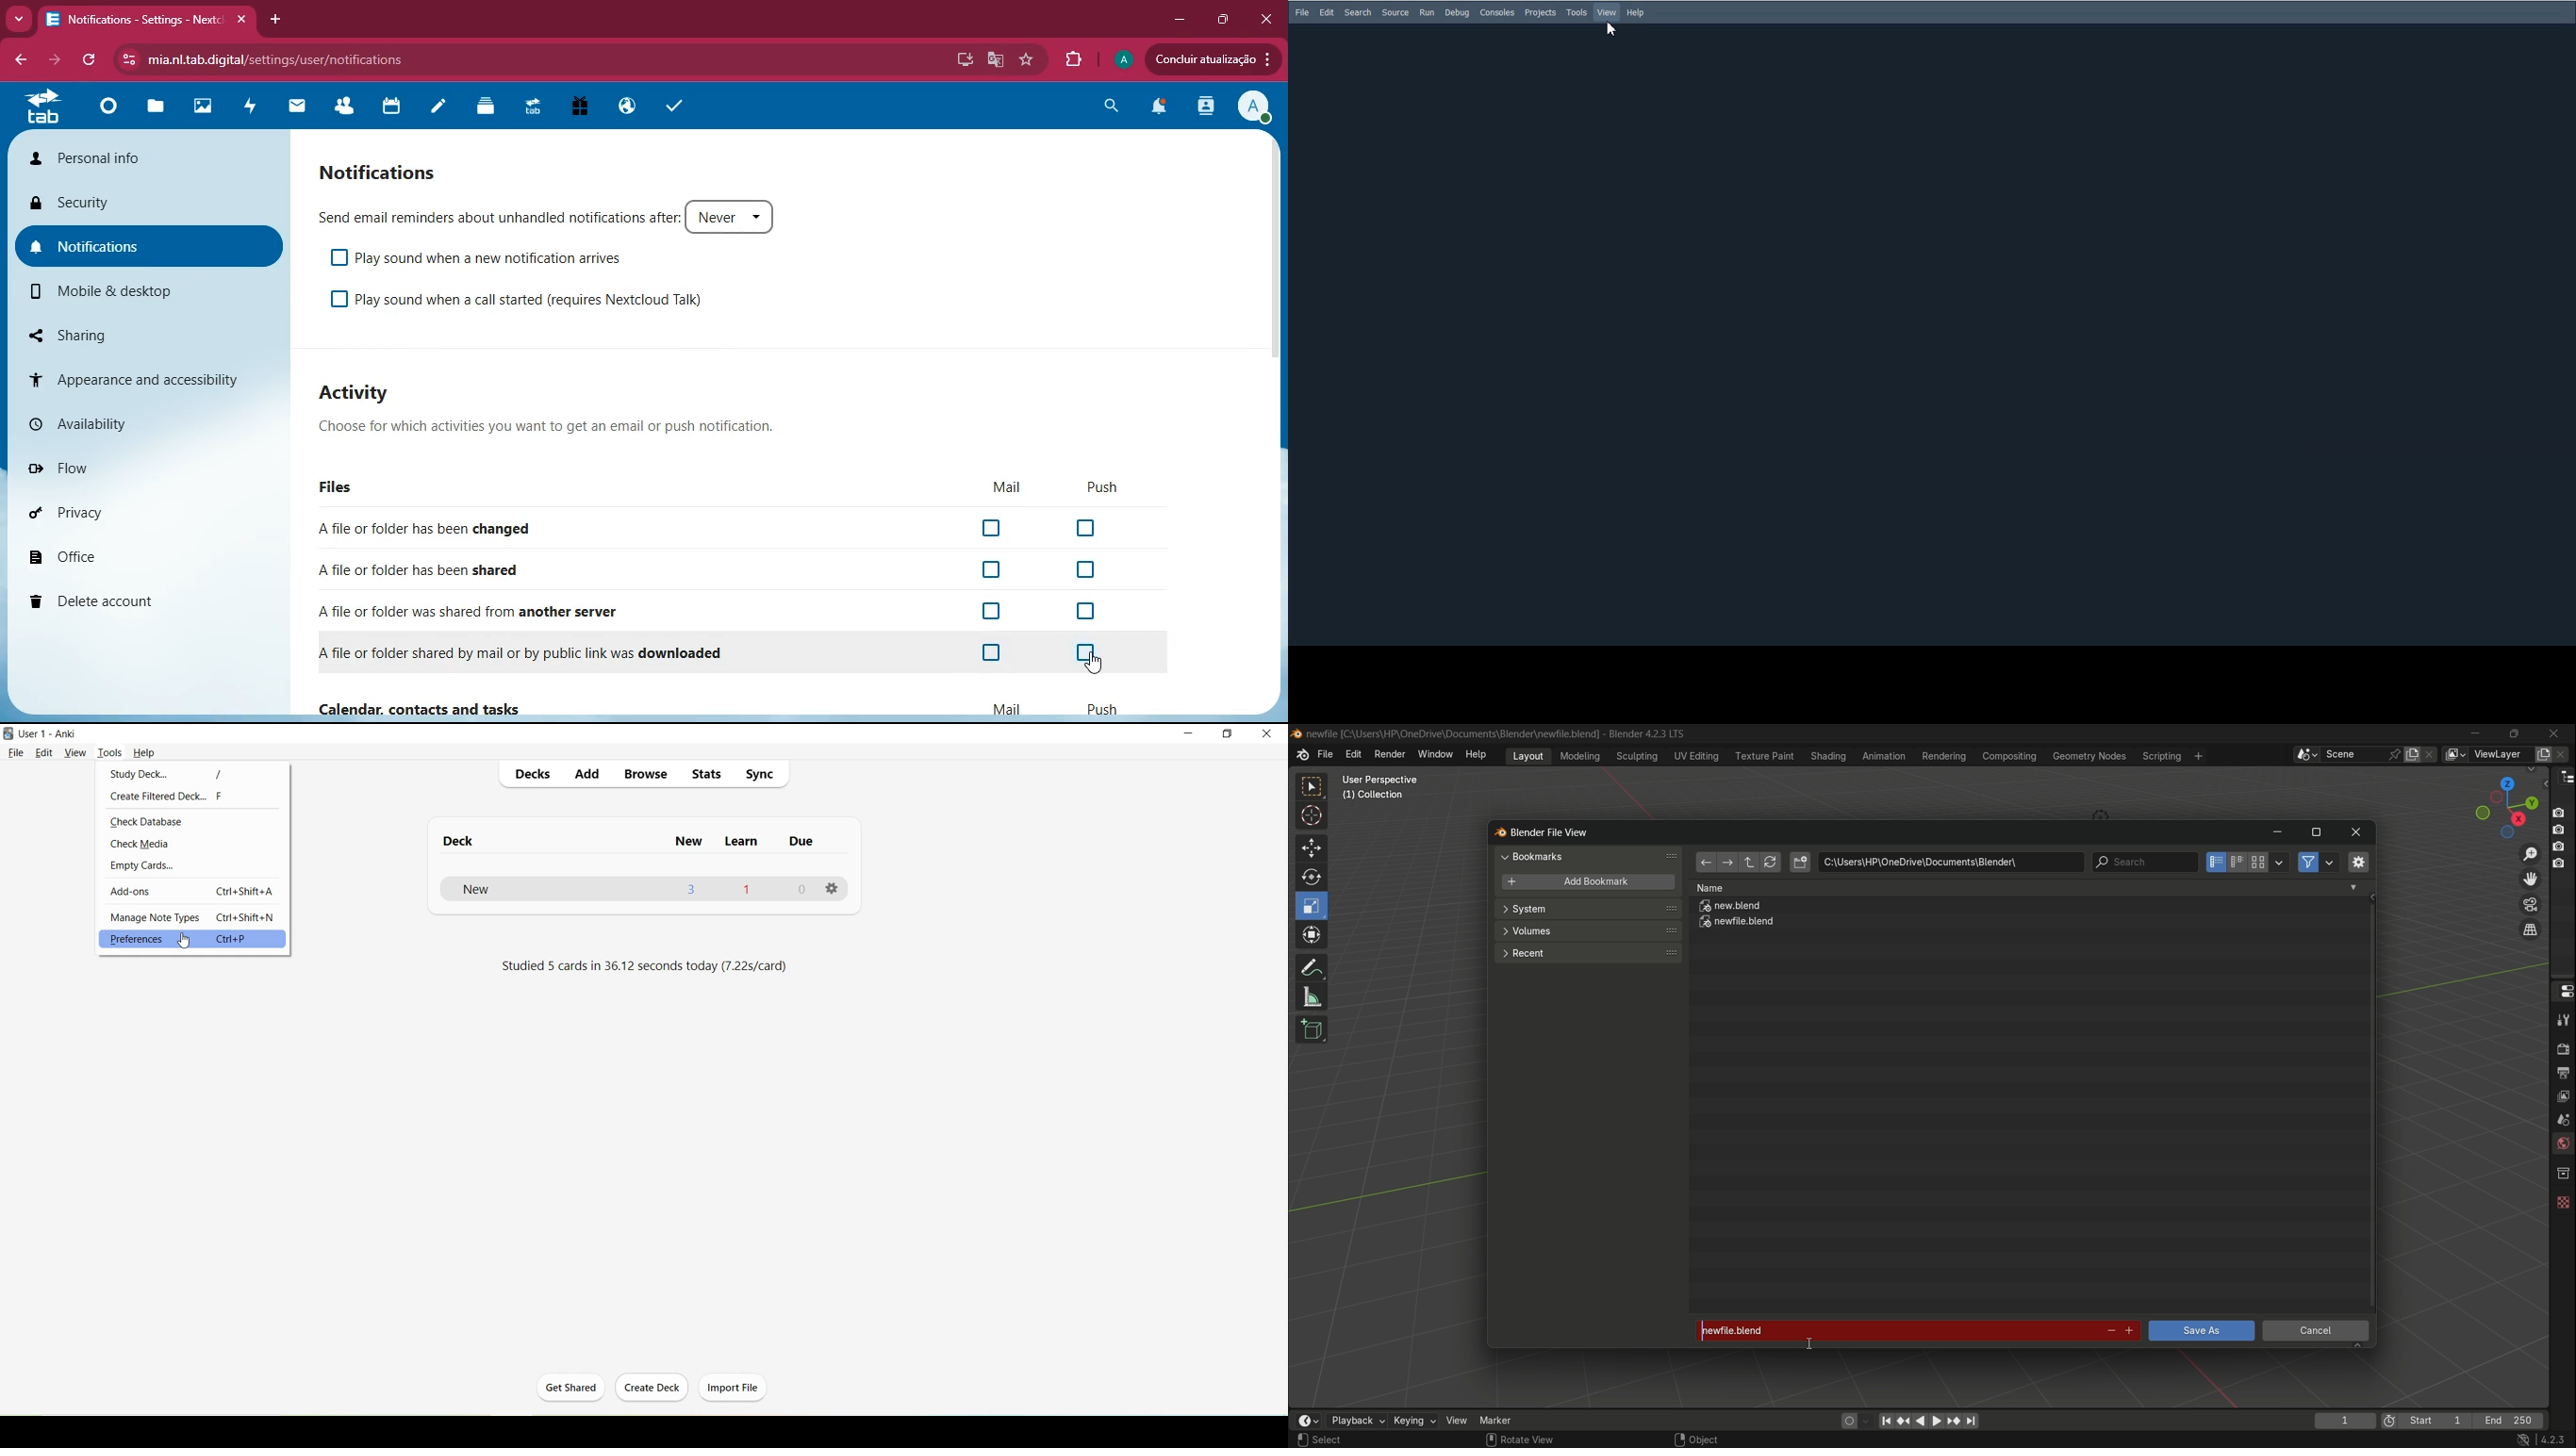  Describe the element at coordinates (2353, 753) in the screenshot. I see `scene name` at that location.